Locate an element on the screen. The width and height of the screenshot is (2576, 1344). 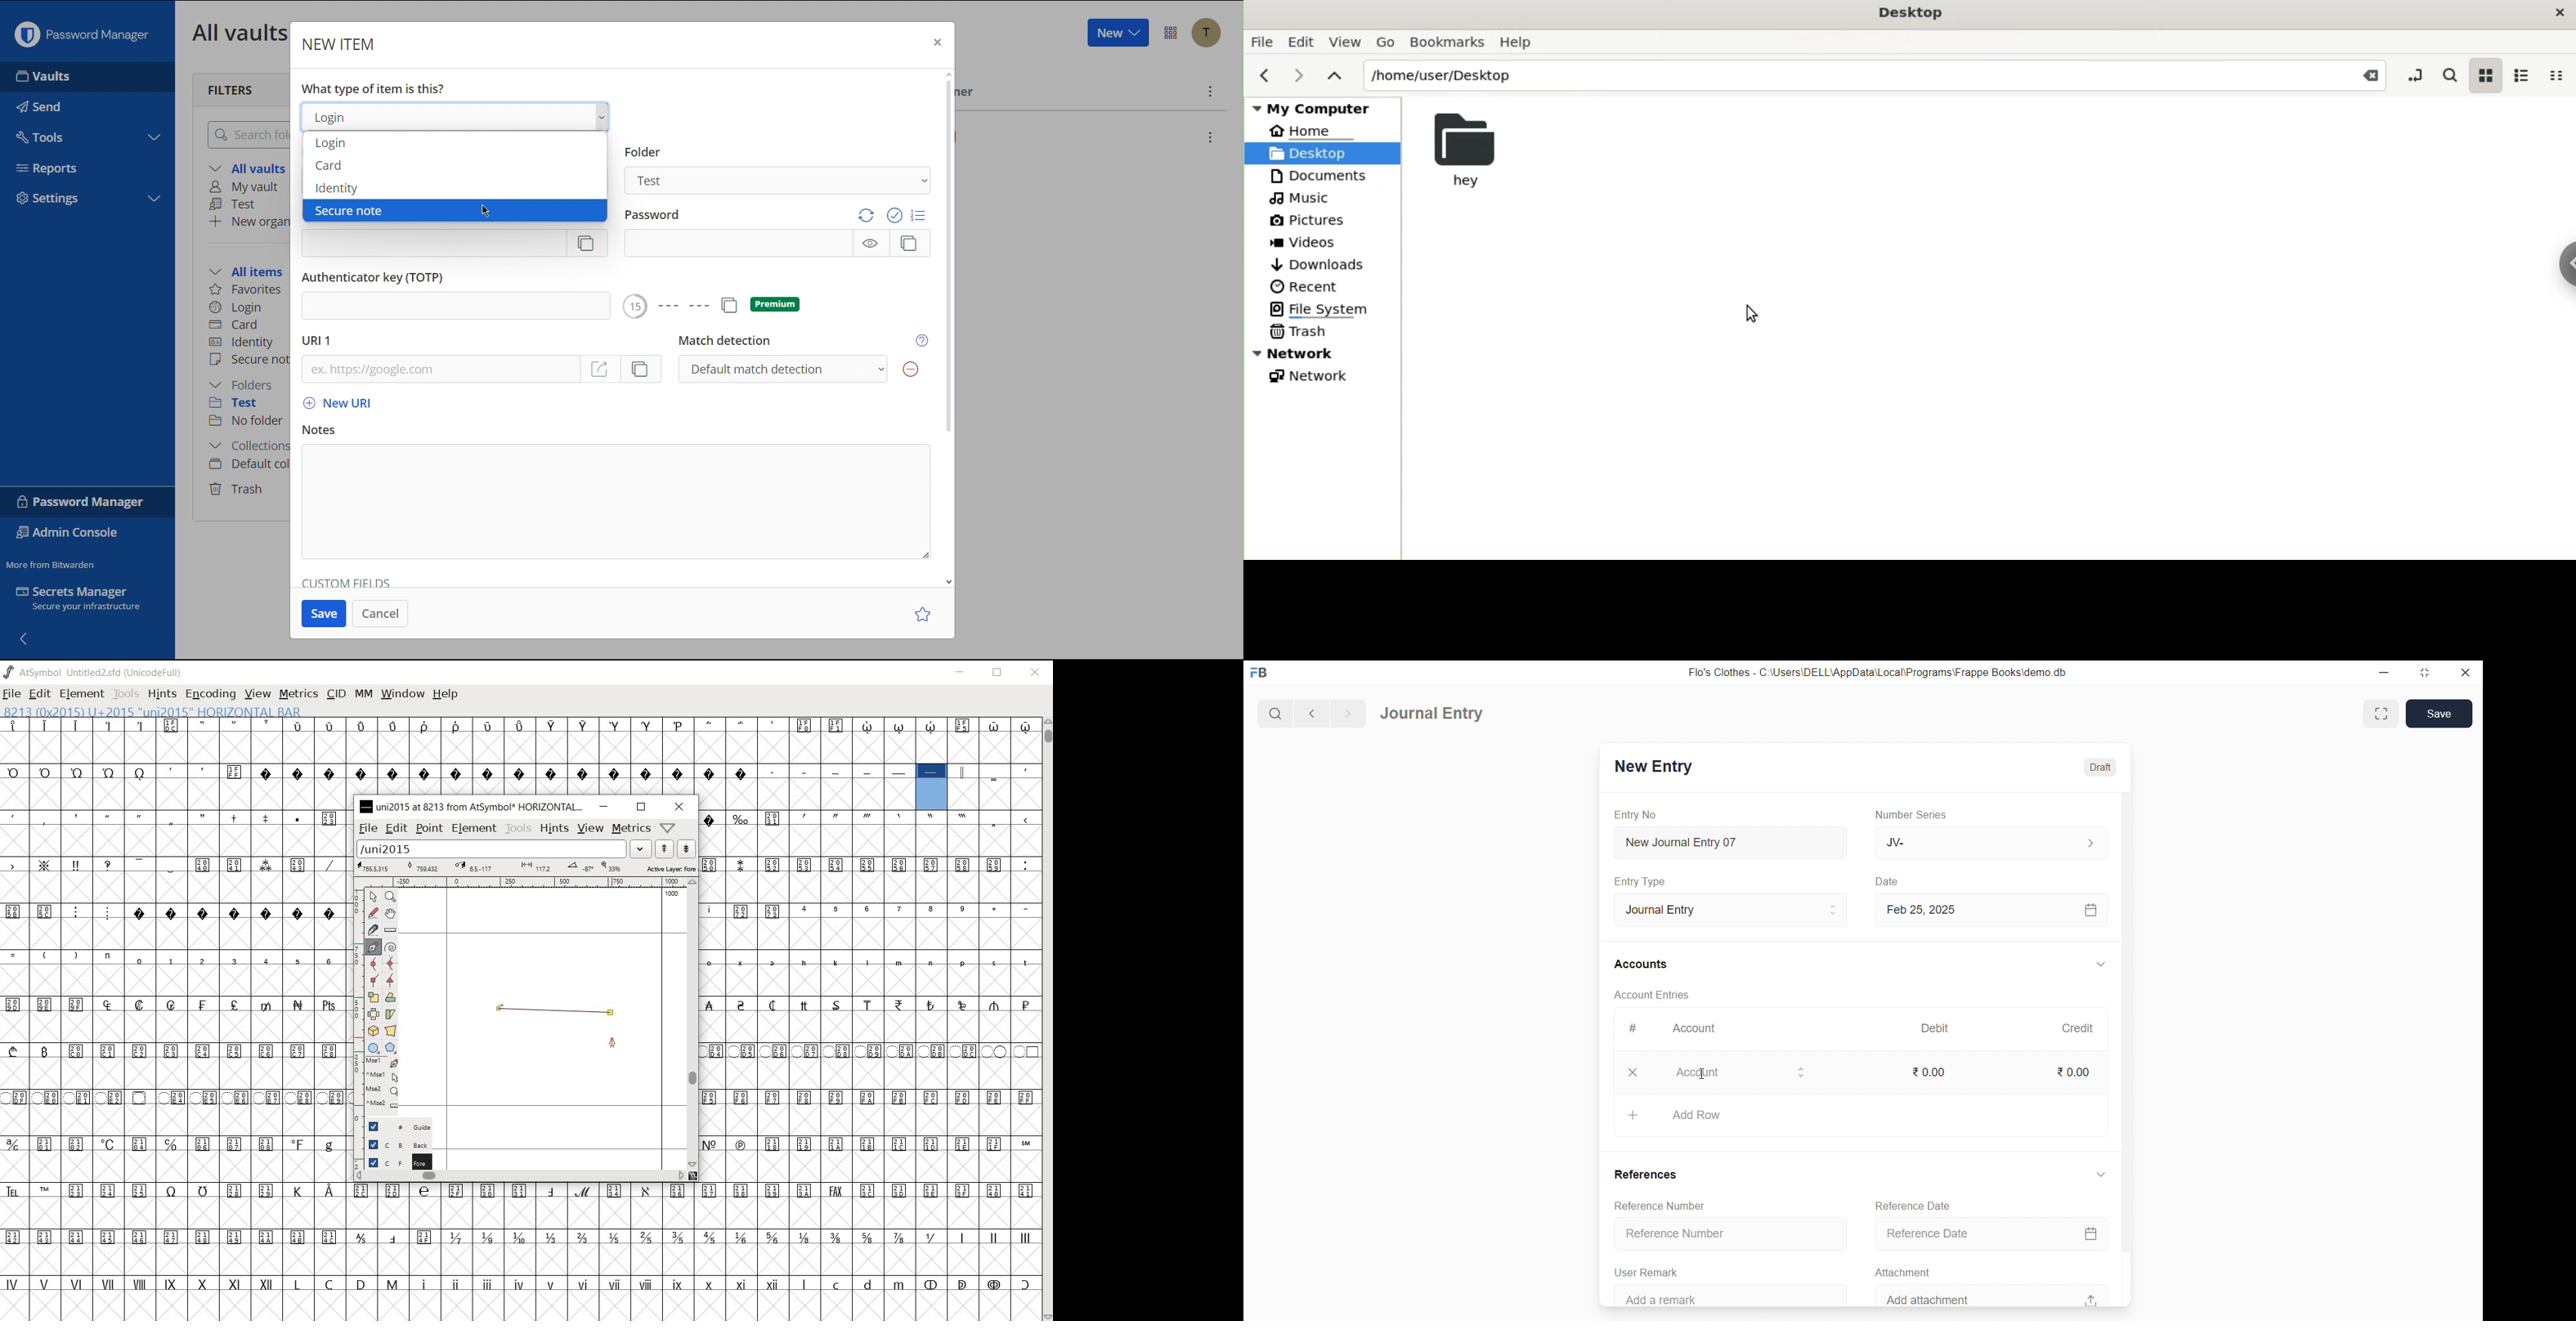
User Remark is located at coordinates (1650, 1270).